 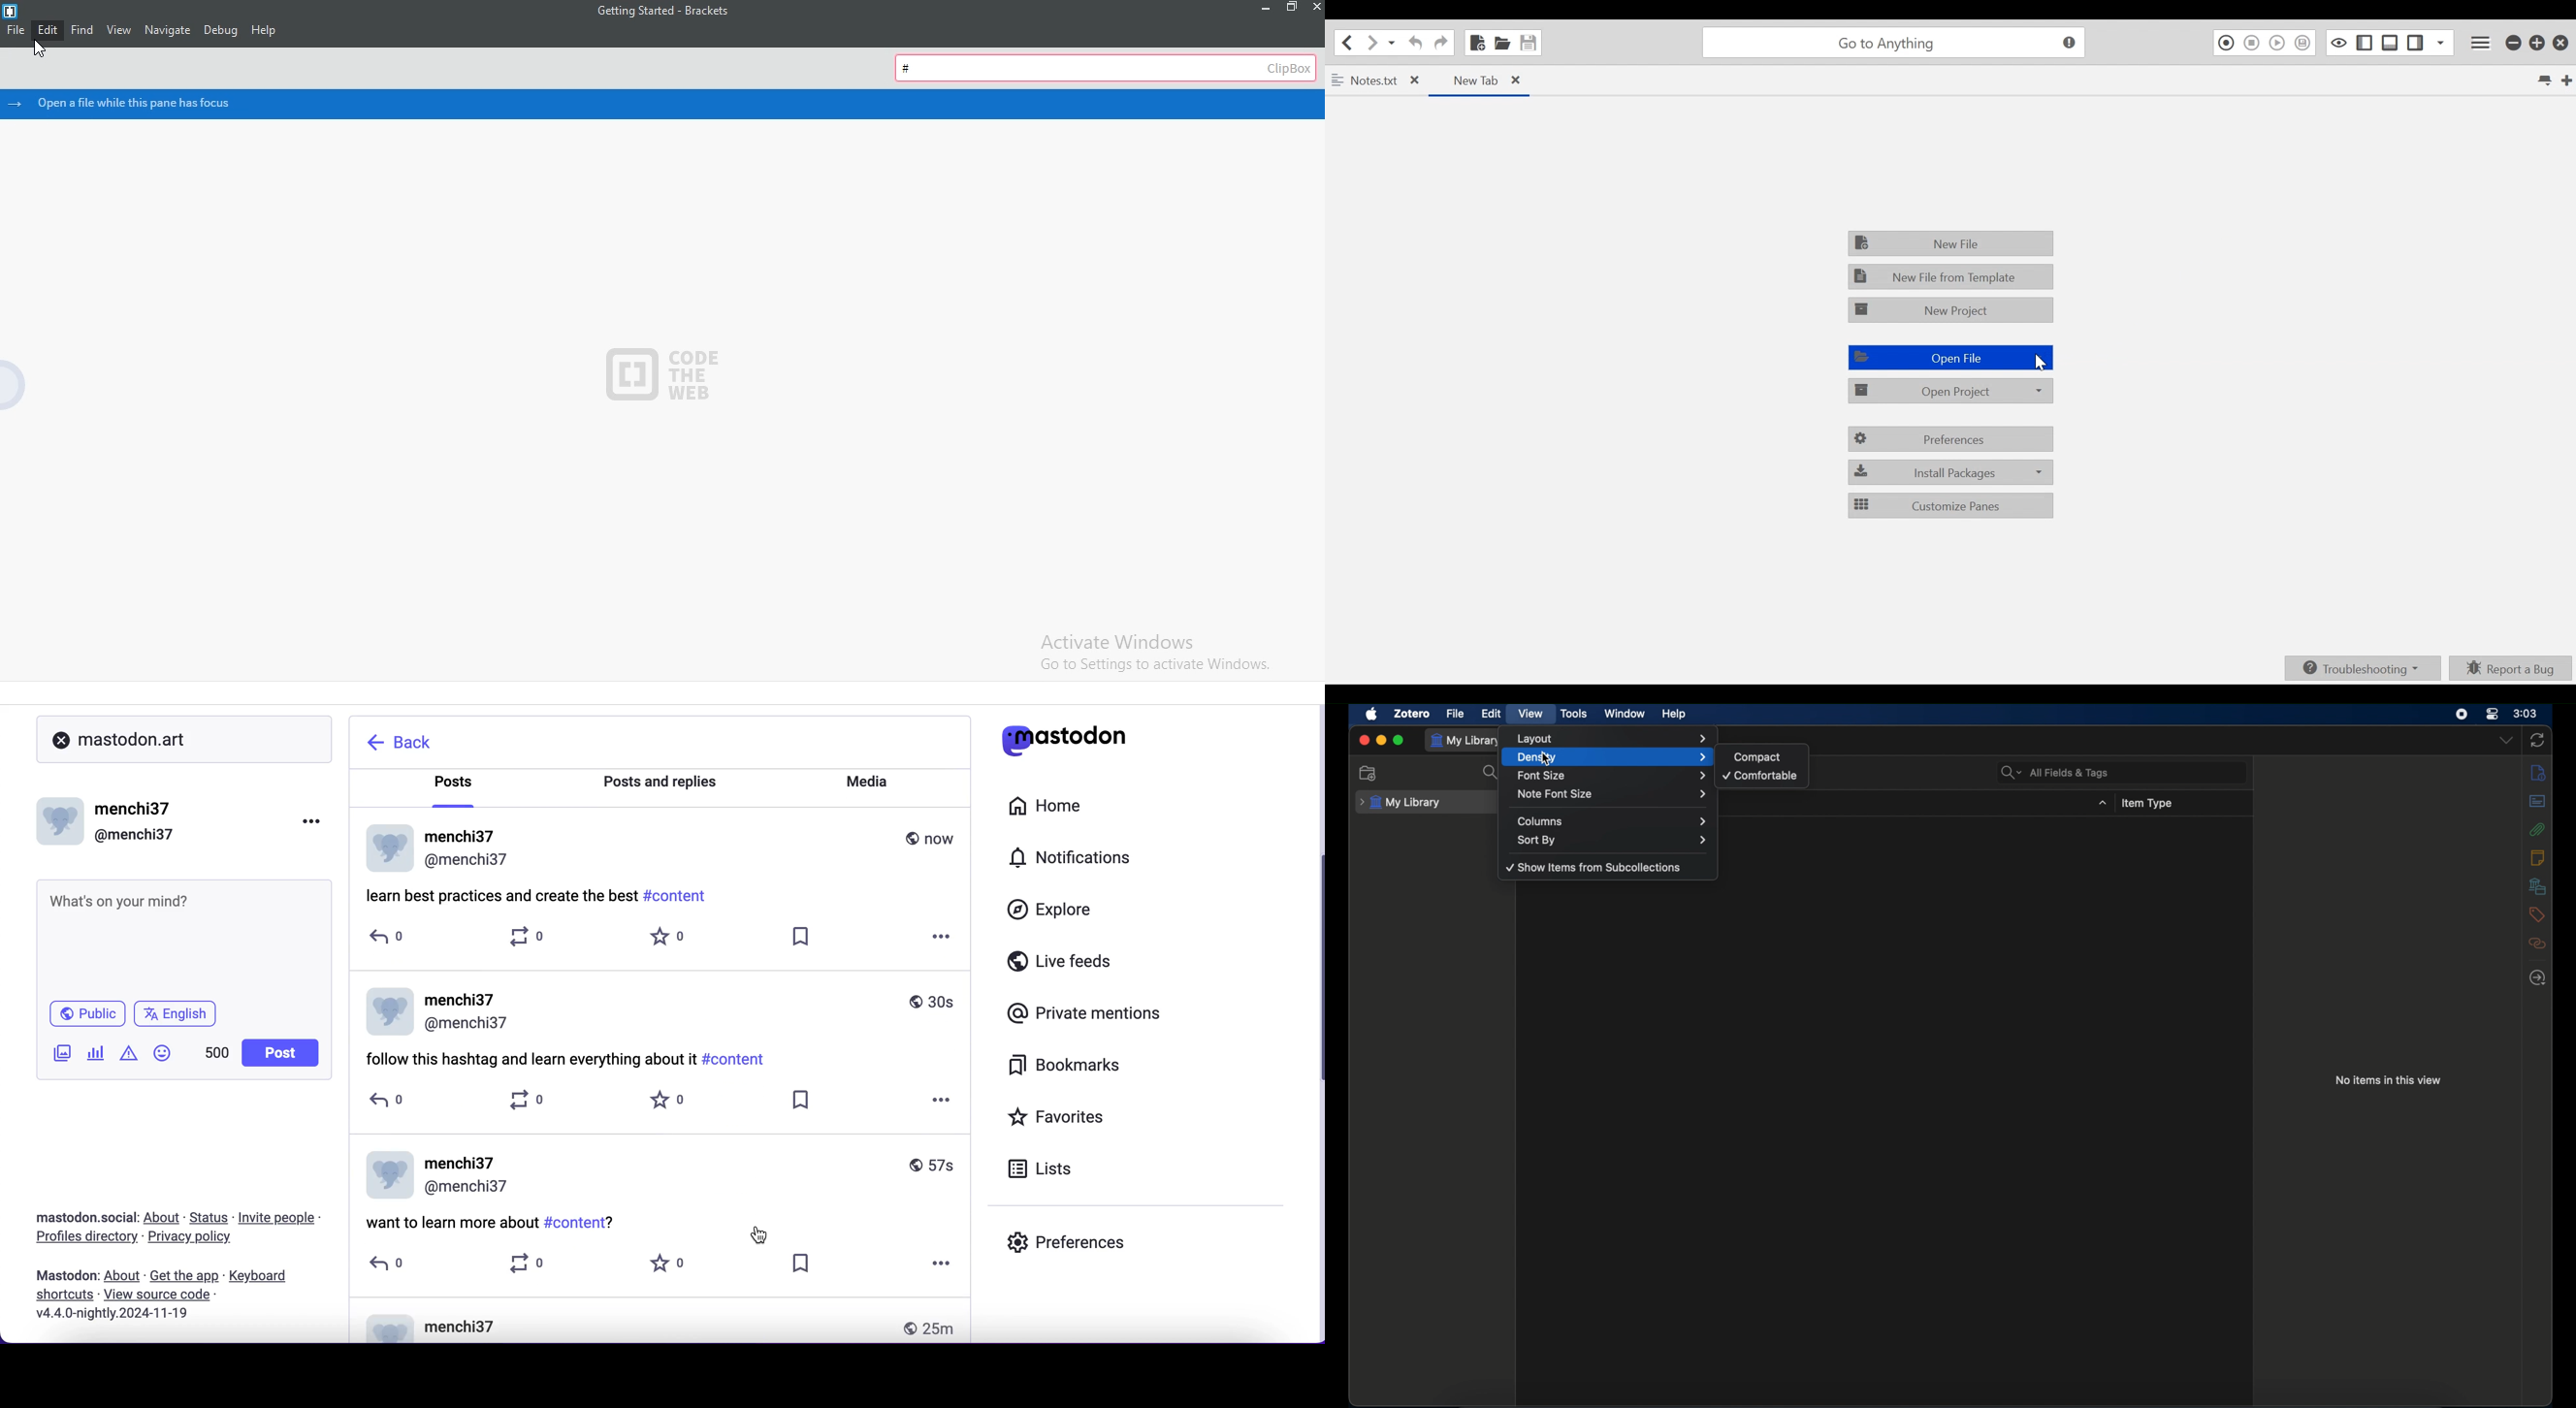 I want to click on posts, so click(x=456, y=785).